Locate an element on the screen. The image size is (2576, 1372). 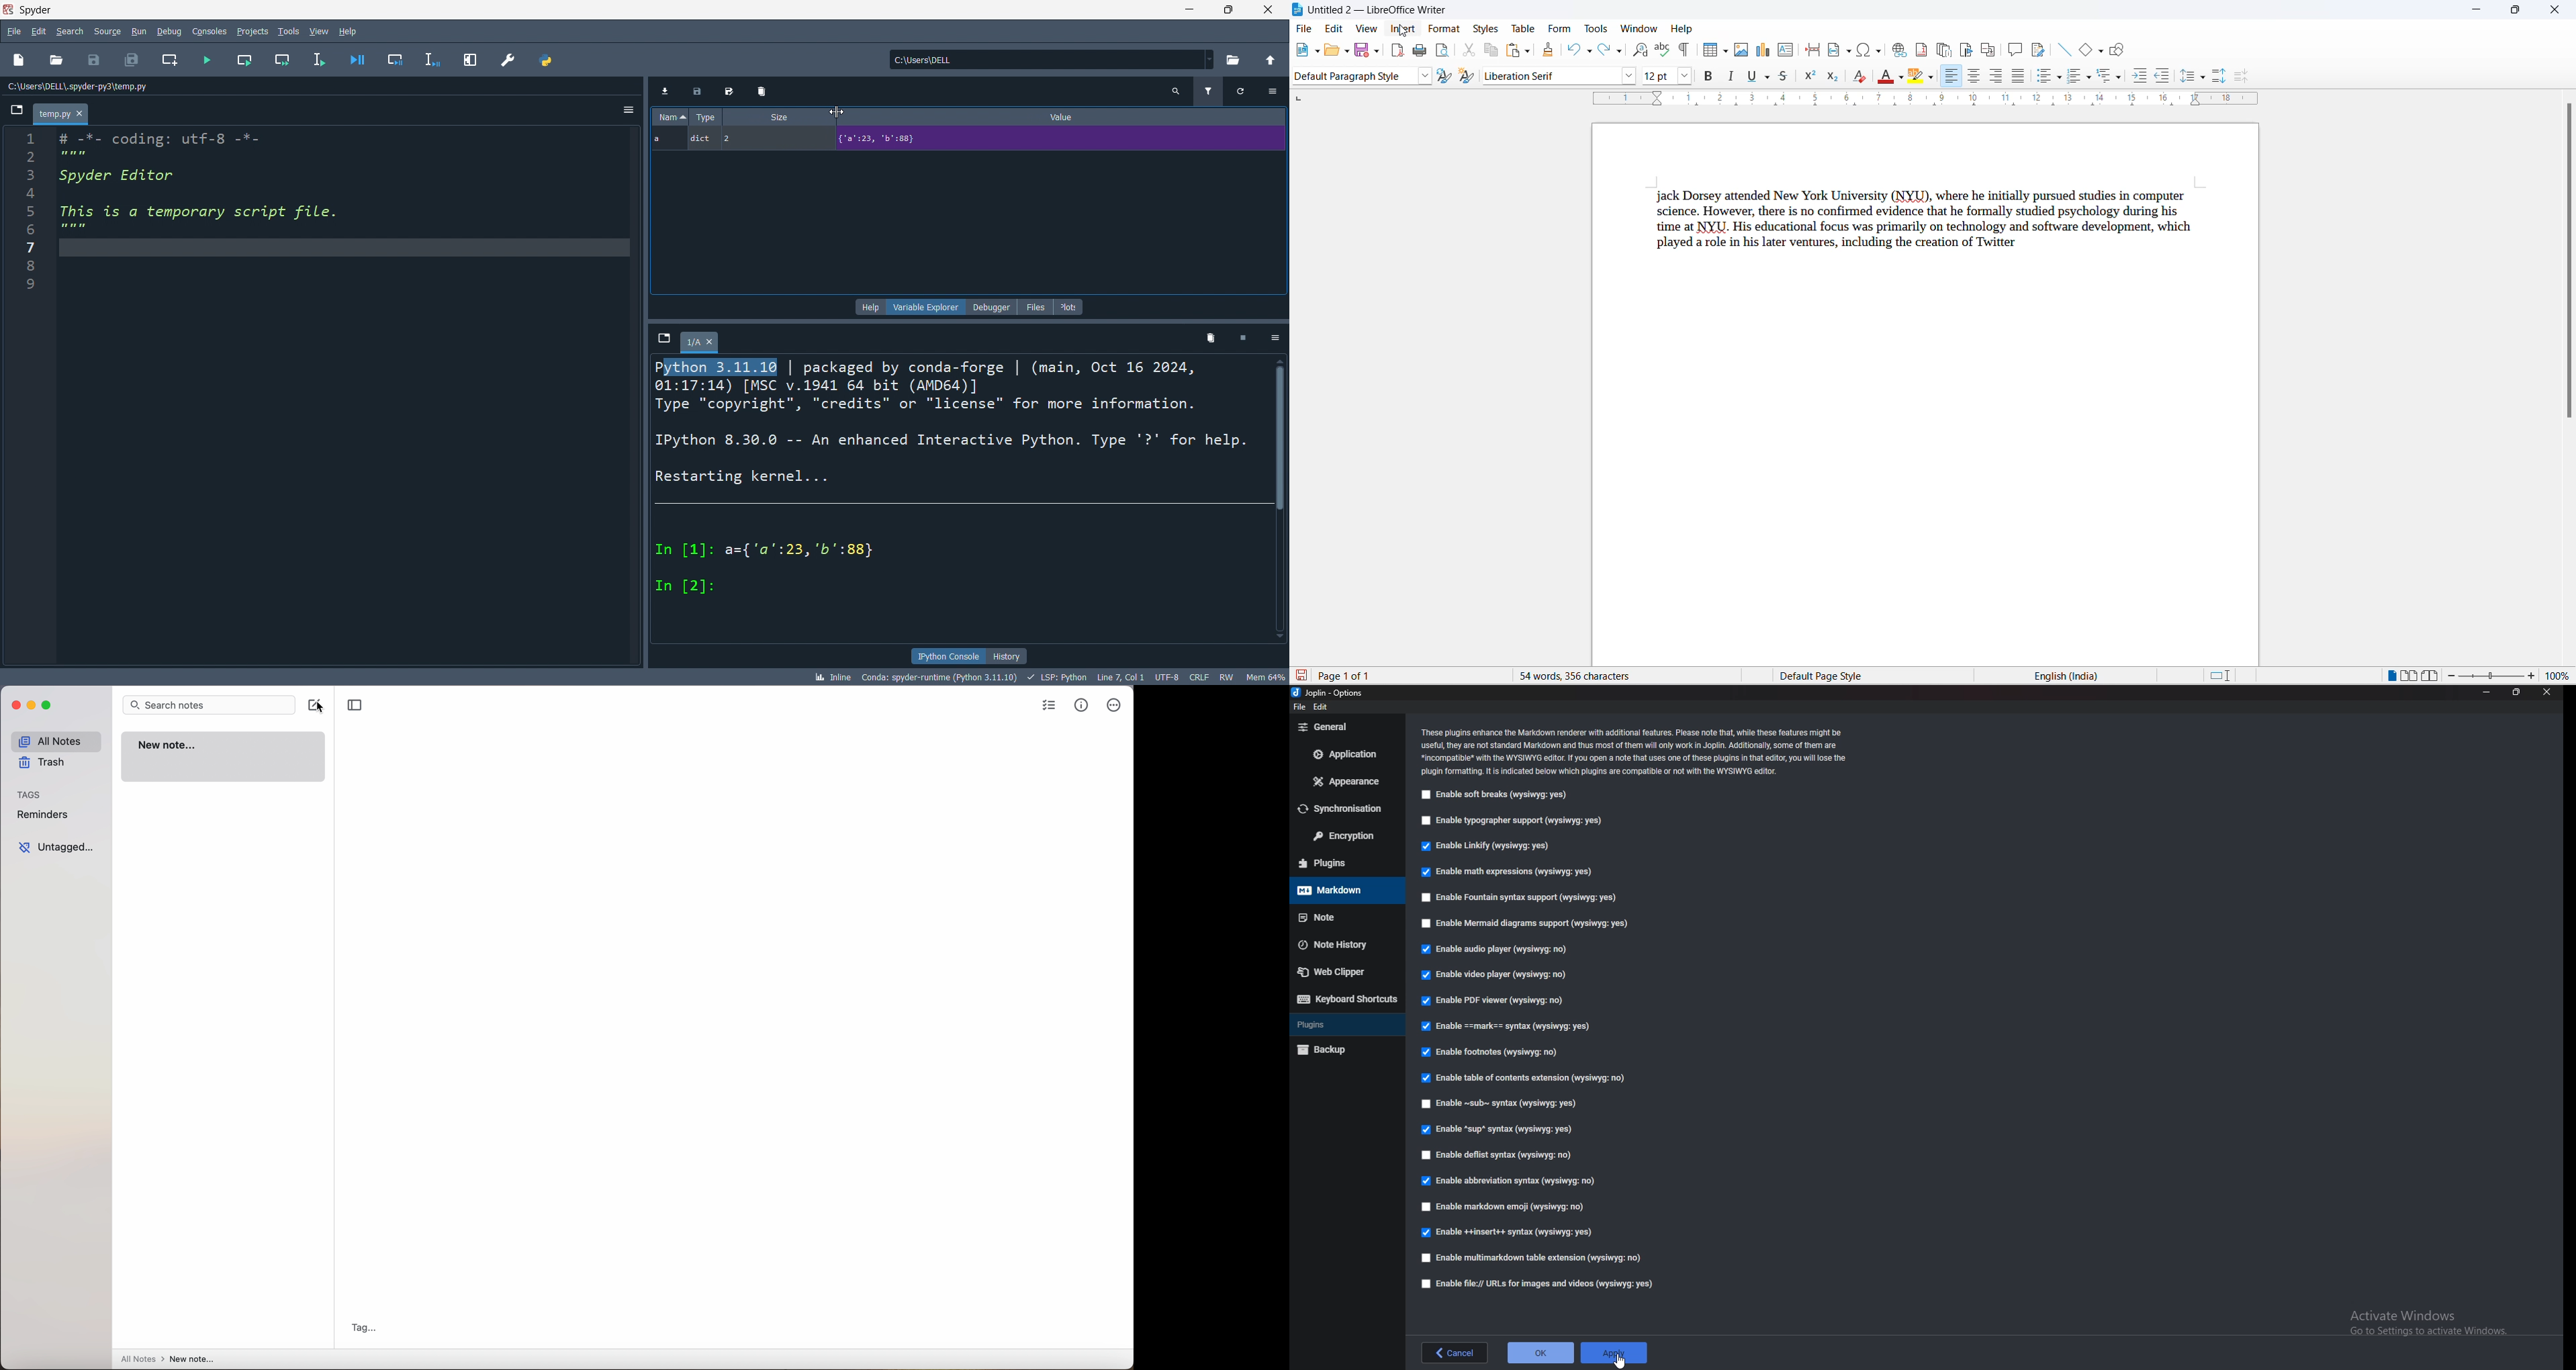
# -*- coding: utf-8 -*-
Spyder Editor
This is a temporary script file. is located at coordinates (209, 183).